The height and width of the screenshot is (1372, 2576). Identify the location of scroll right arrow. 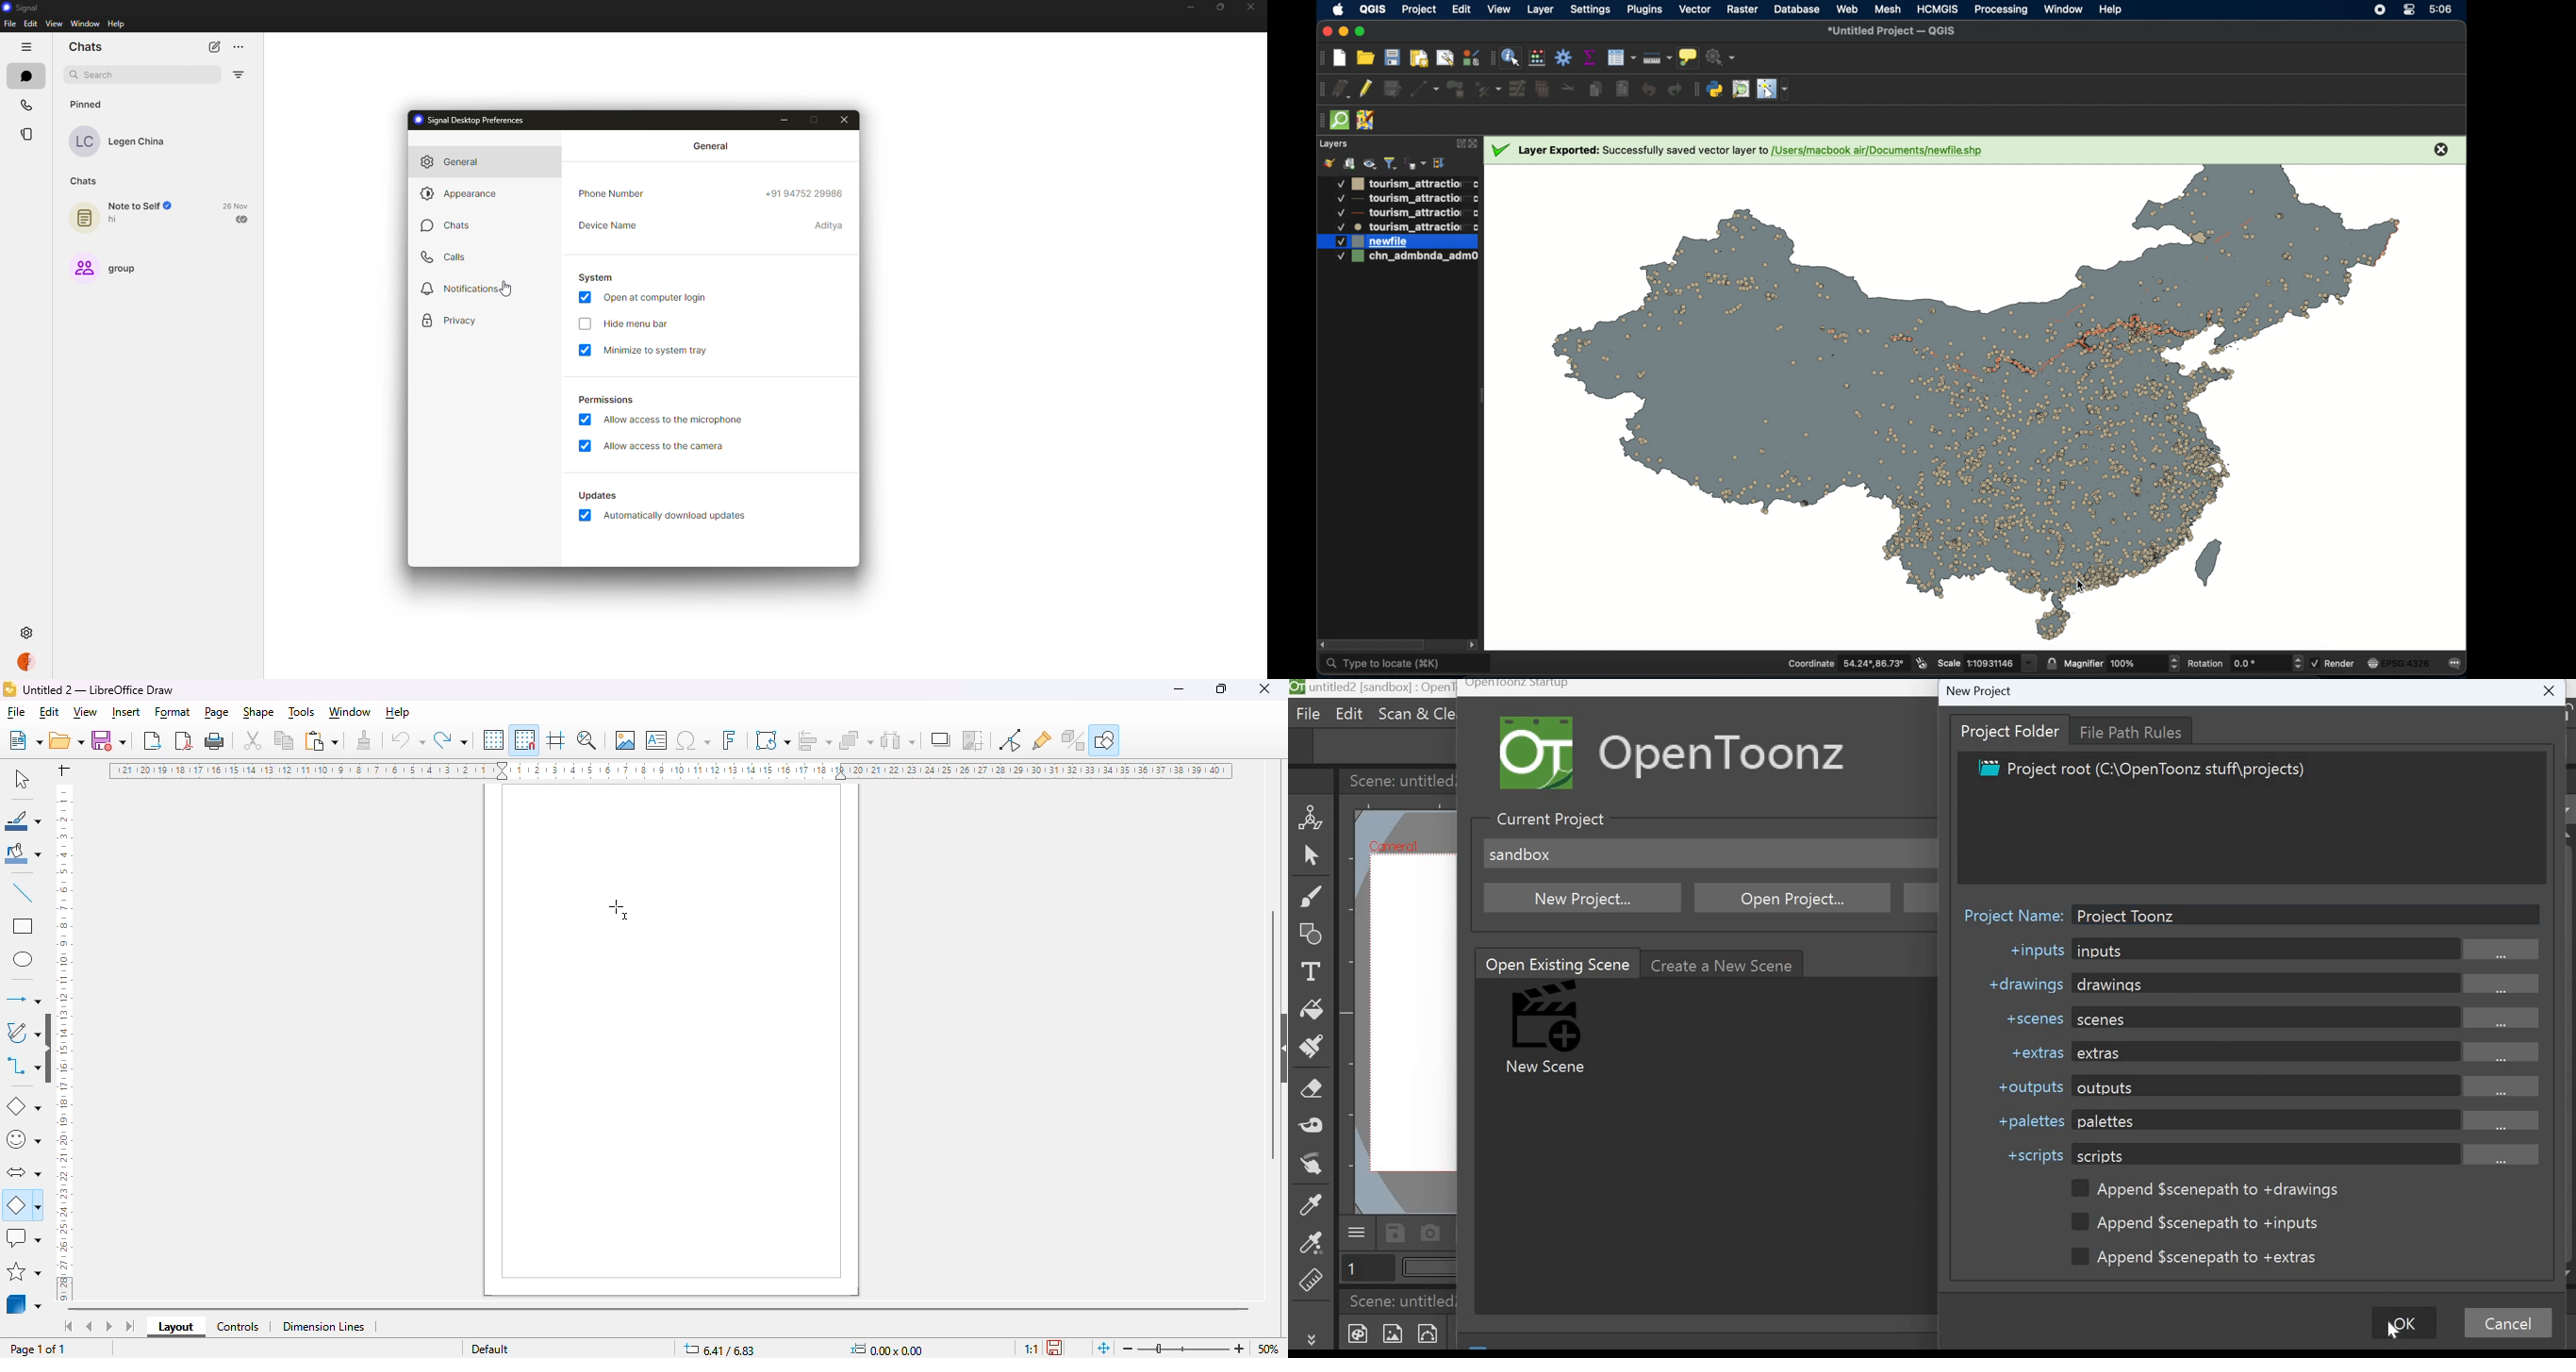
(1472, 644).